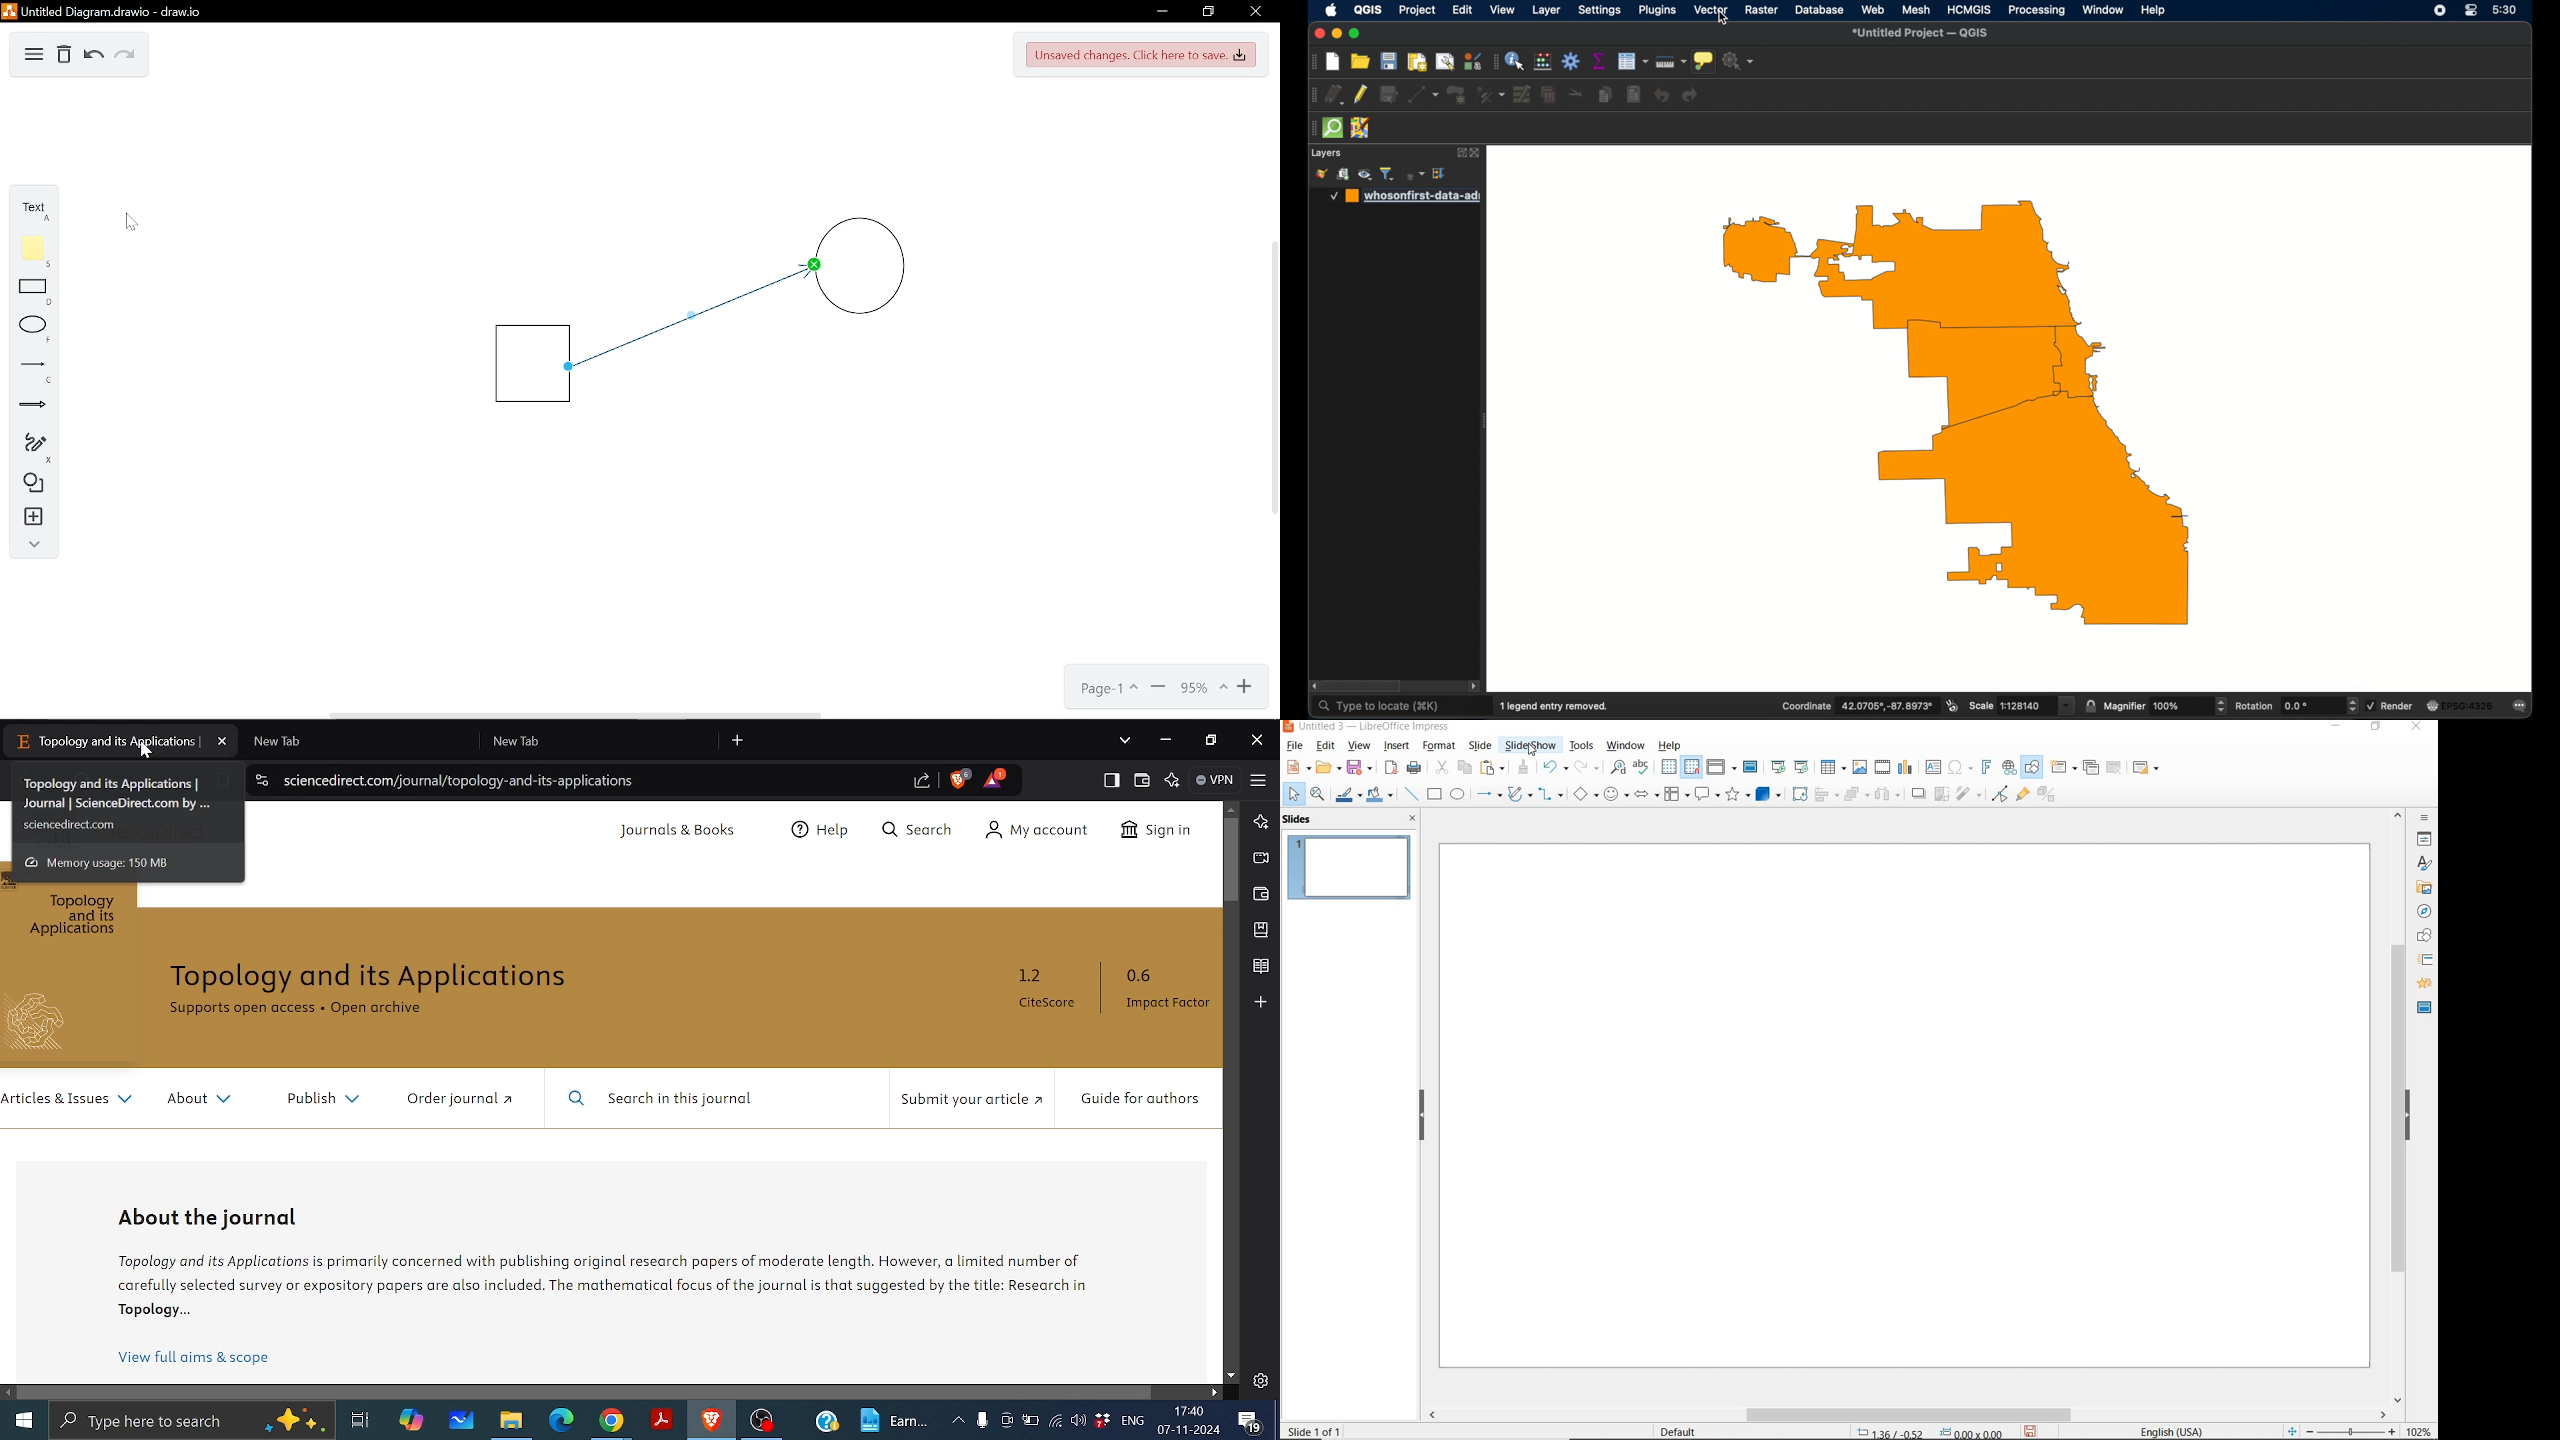  I want to click on window, so click(2103, 11).